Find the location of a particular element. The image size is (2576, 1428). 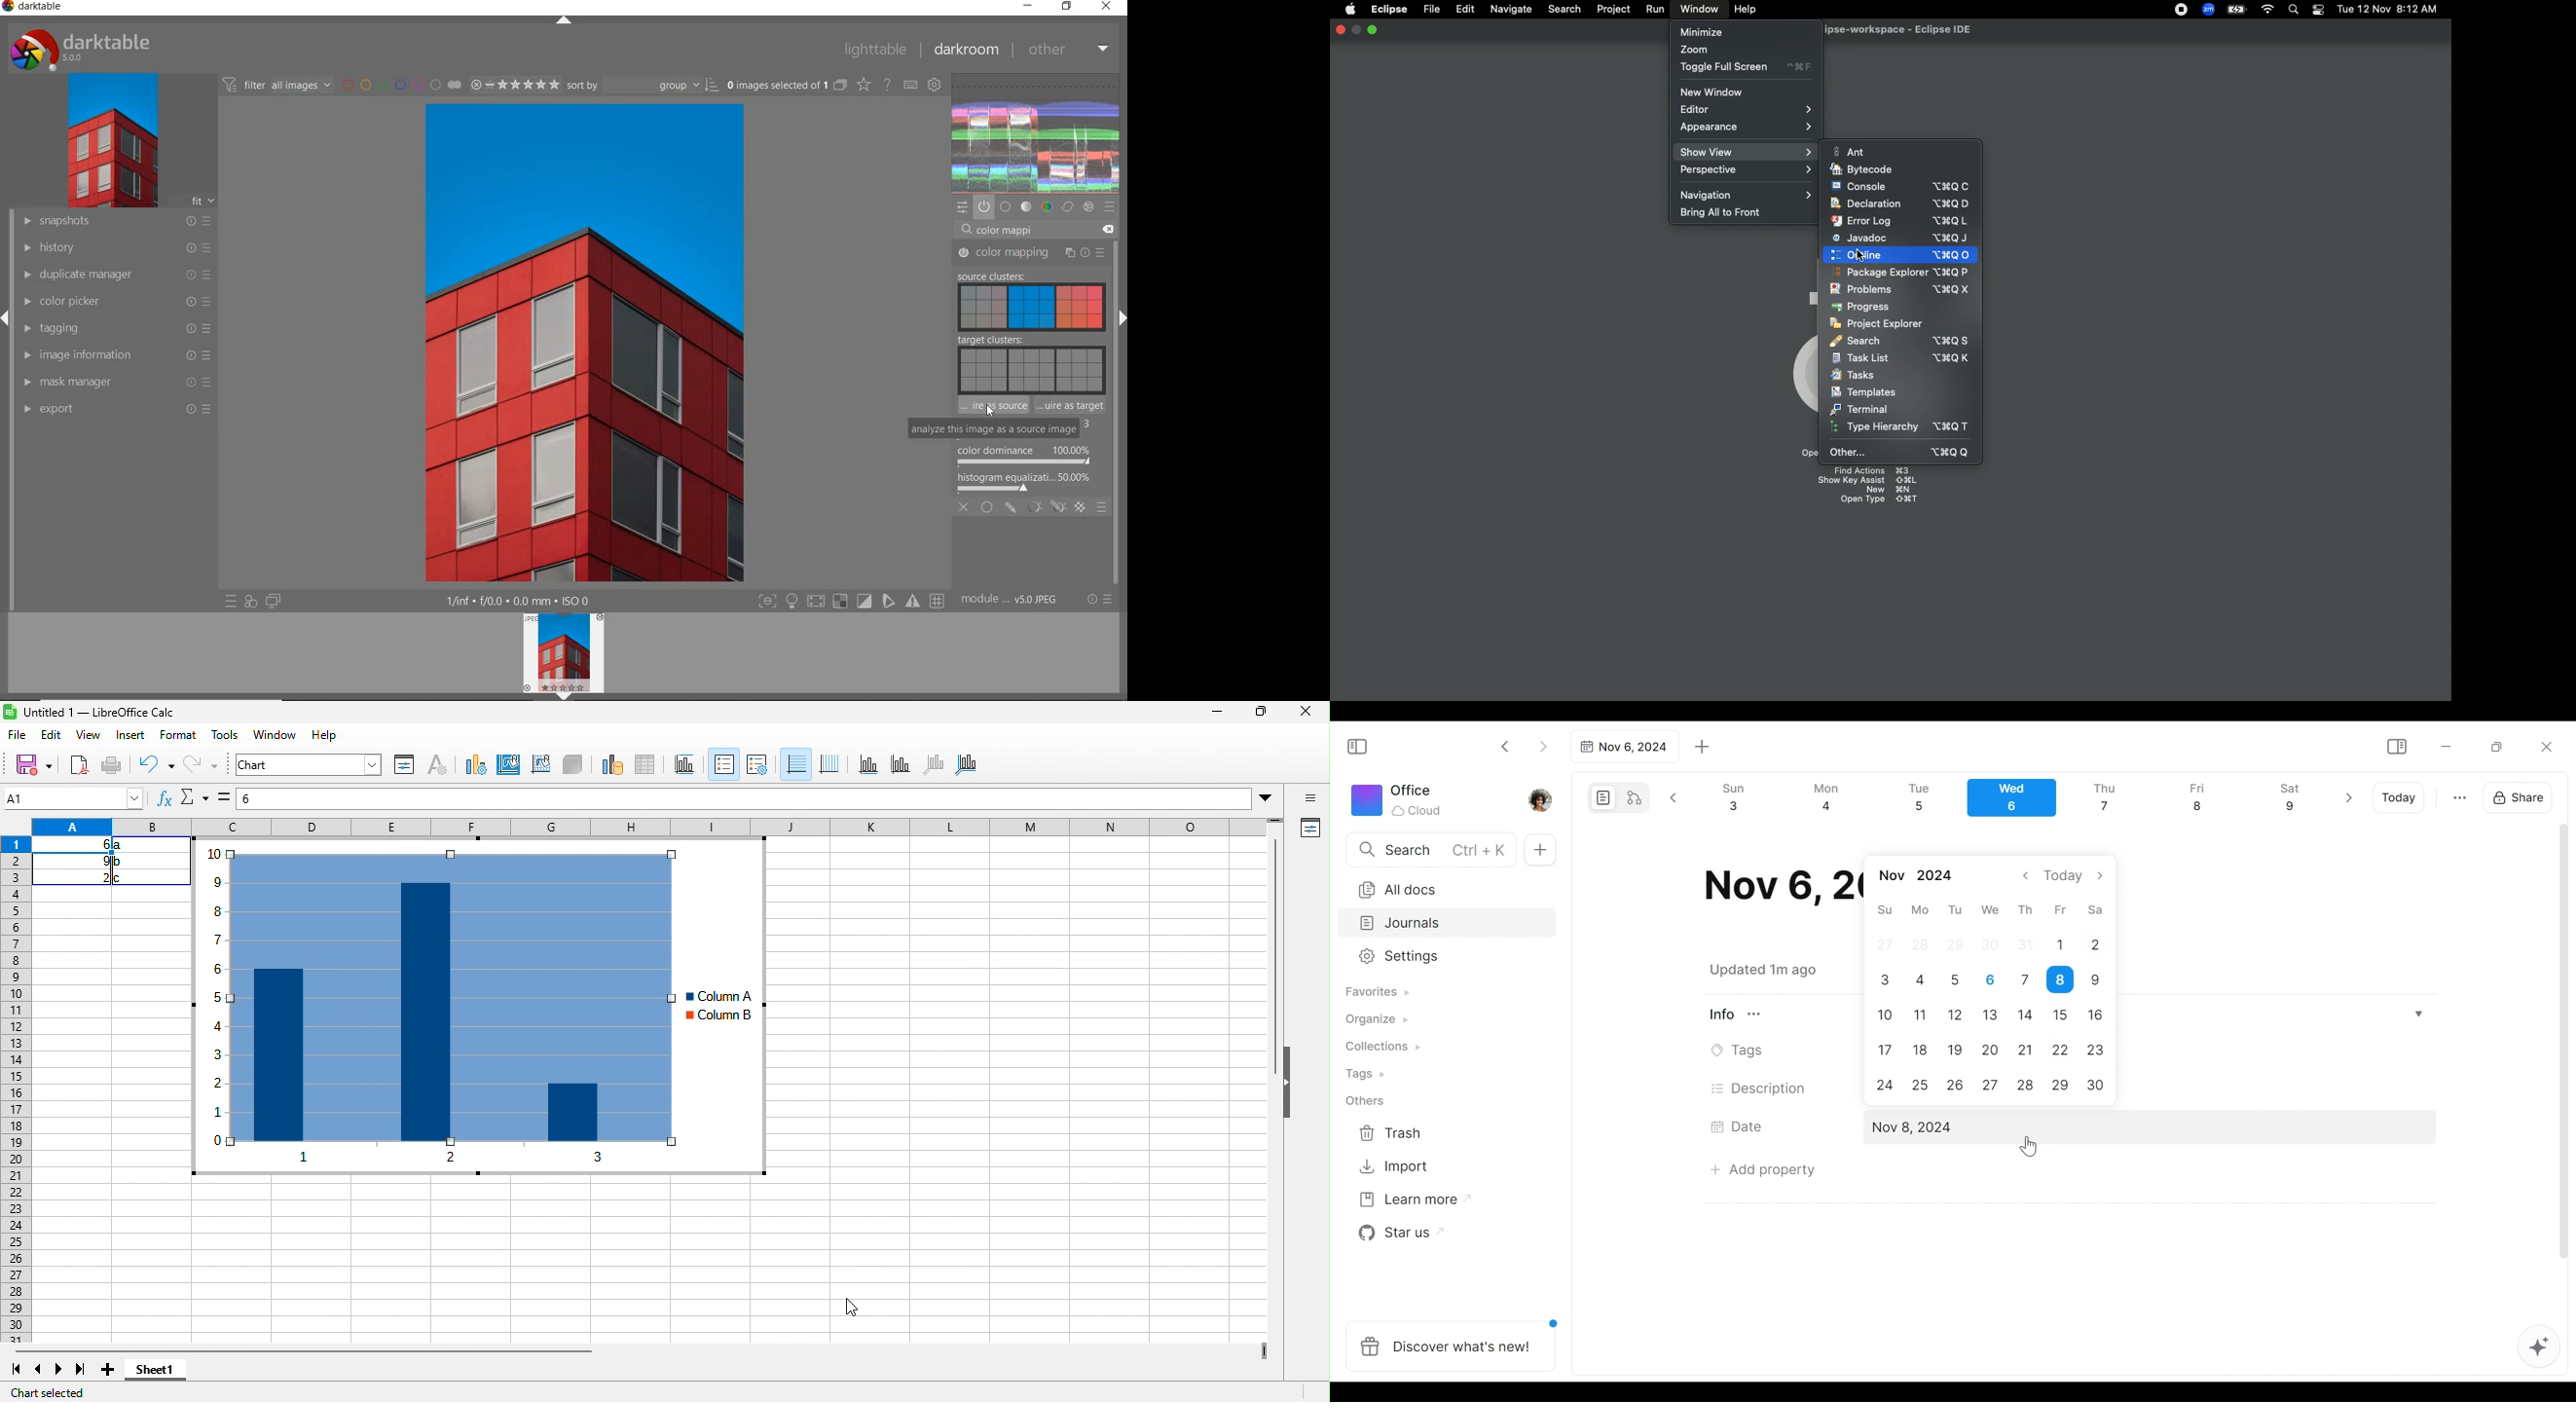

6 is located at coordinates (96, 844).